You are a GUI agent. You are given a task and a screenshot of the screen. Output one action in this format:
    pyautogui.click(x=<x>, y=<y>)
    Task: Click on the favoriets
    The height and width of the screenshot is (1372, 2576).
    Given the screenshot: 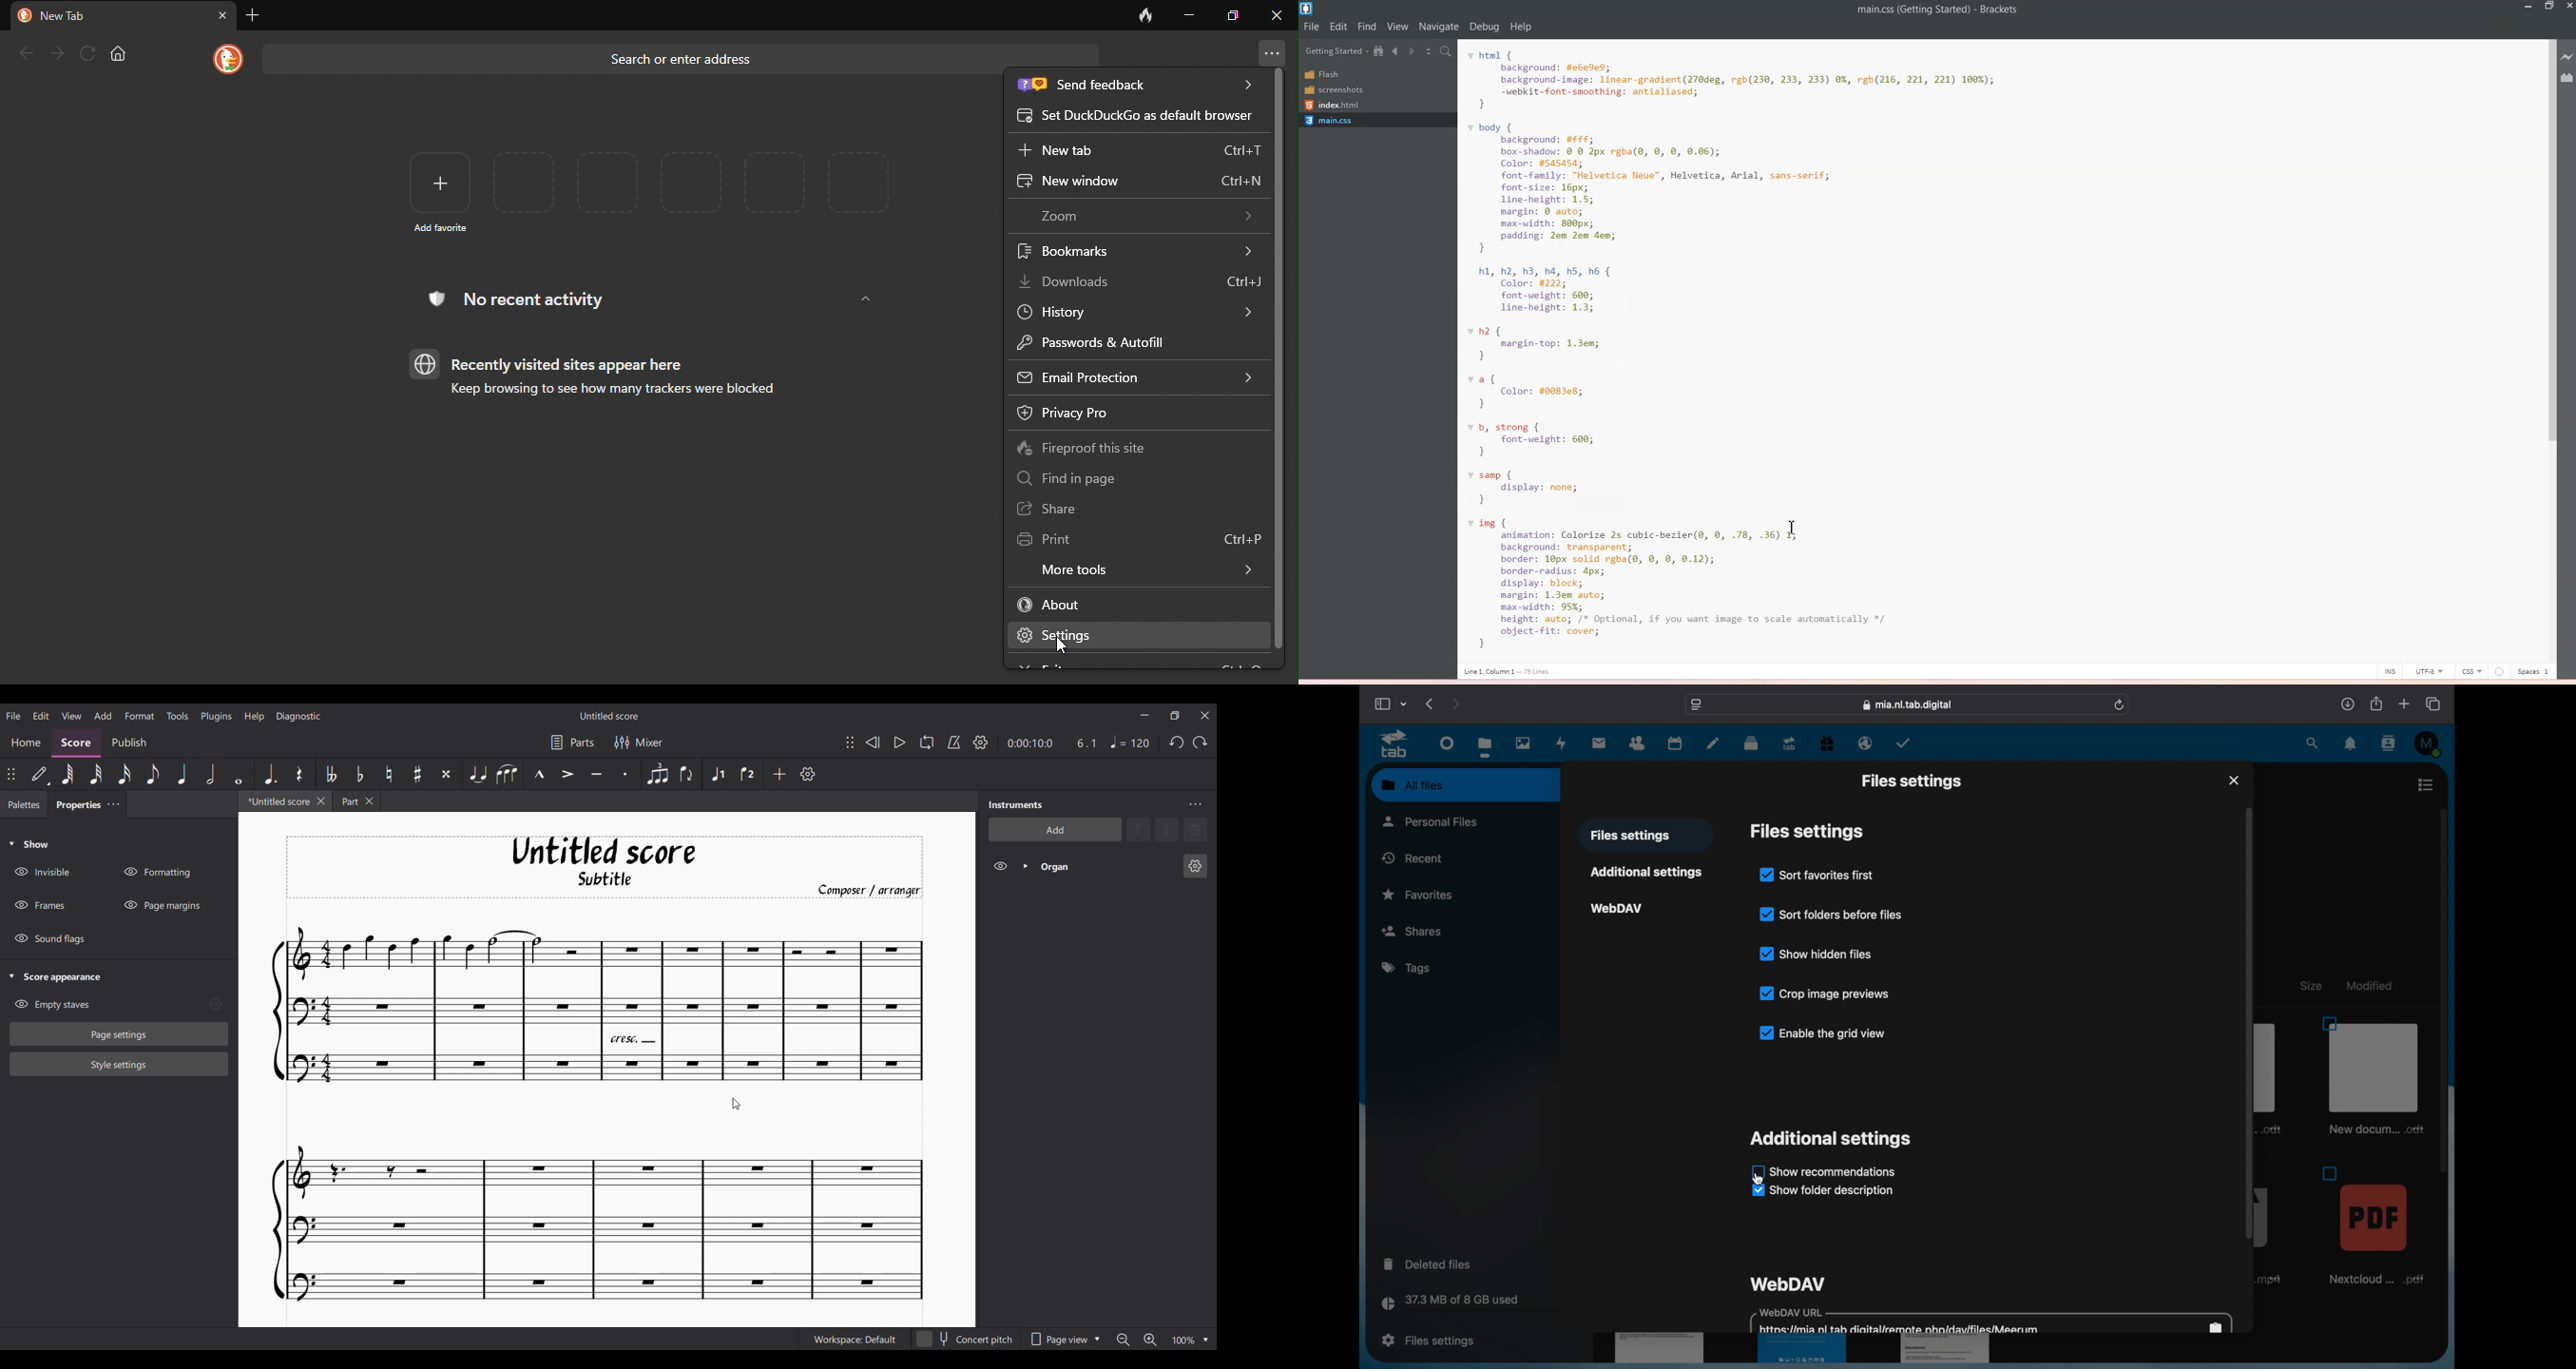 What is the action you would take?
    pyautogui.click(x=1419, y=894)
    